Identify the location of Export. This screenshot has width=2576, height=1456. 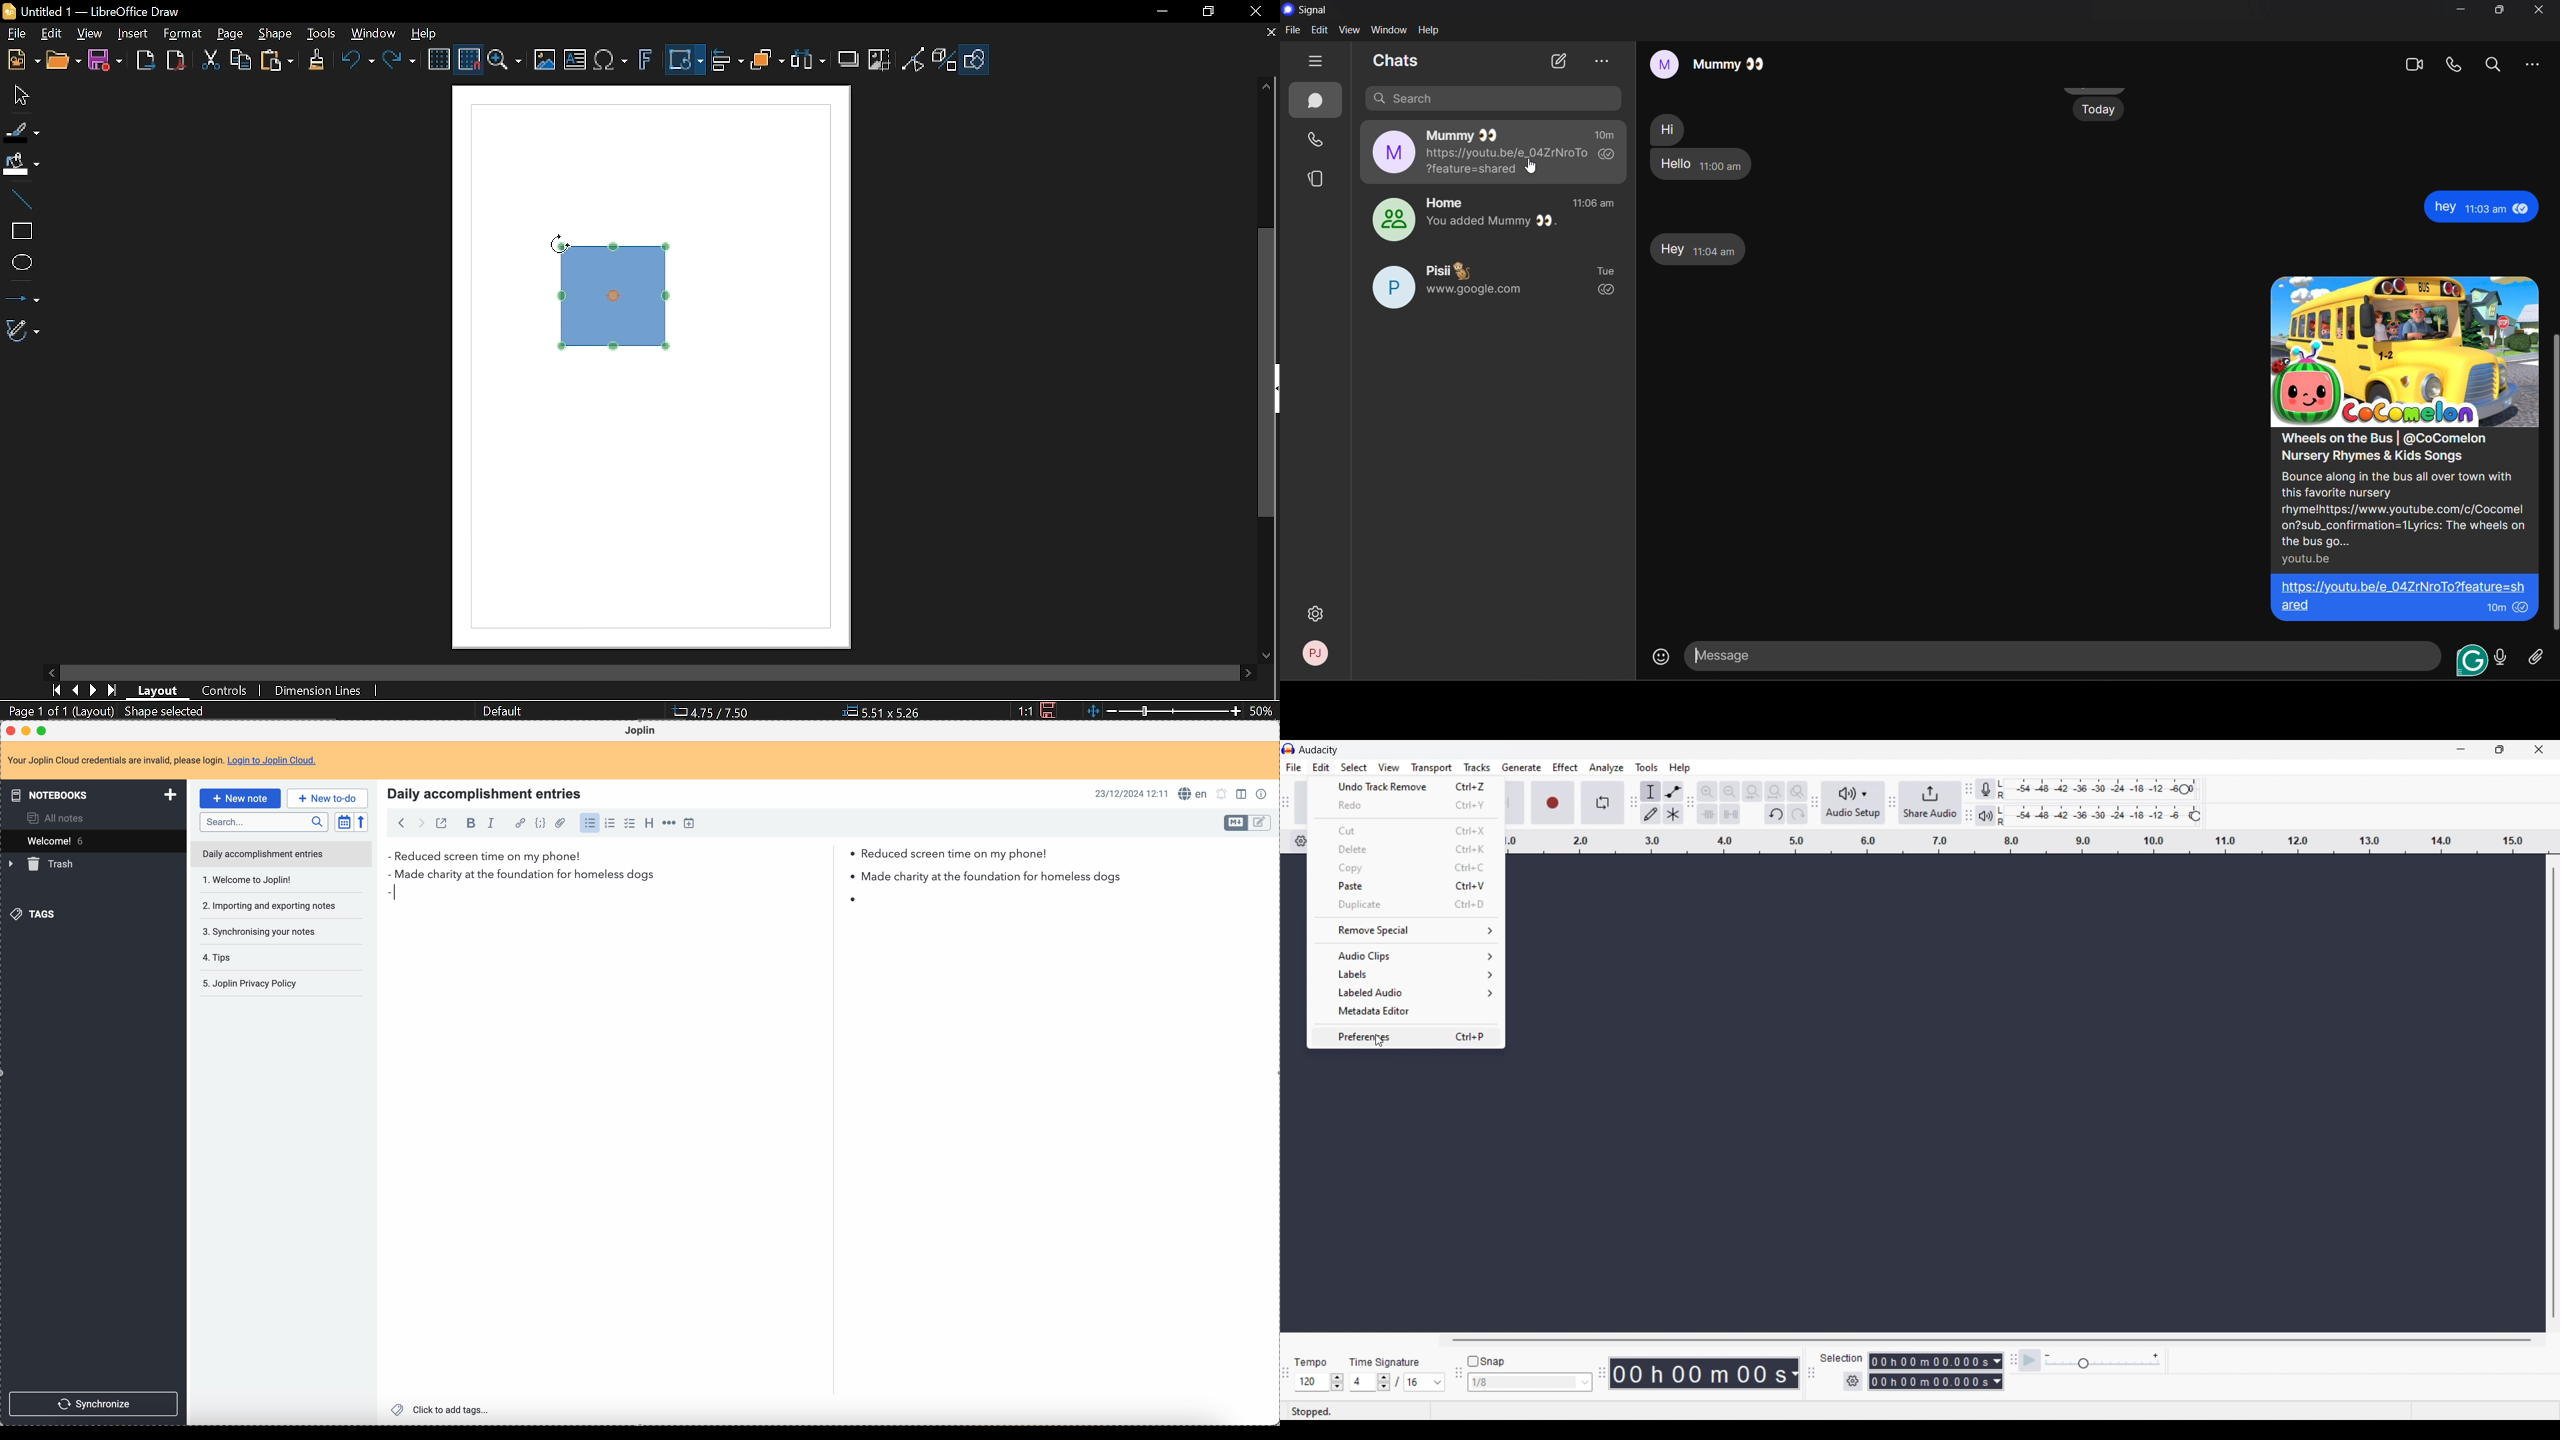
(142, 60).